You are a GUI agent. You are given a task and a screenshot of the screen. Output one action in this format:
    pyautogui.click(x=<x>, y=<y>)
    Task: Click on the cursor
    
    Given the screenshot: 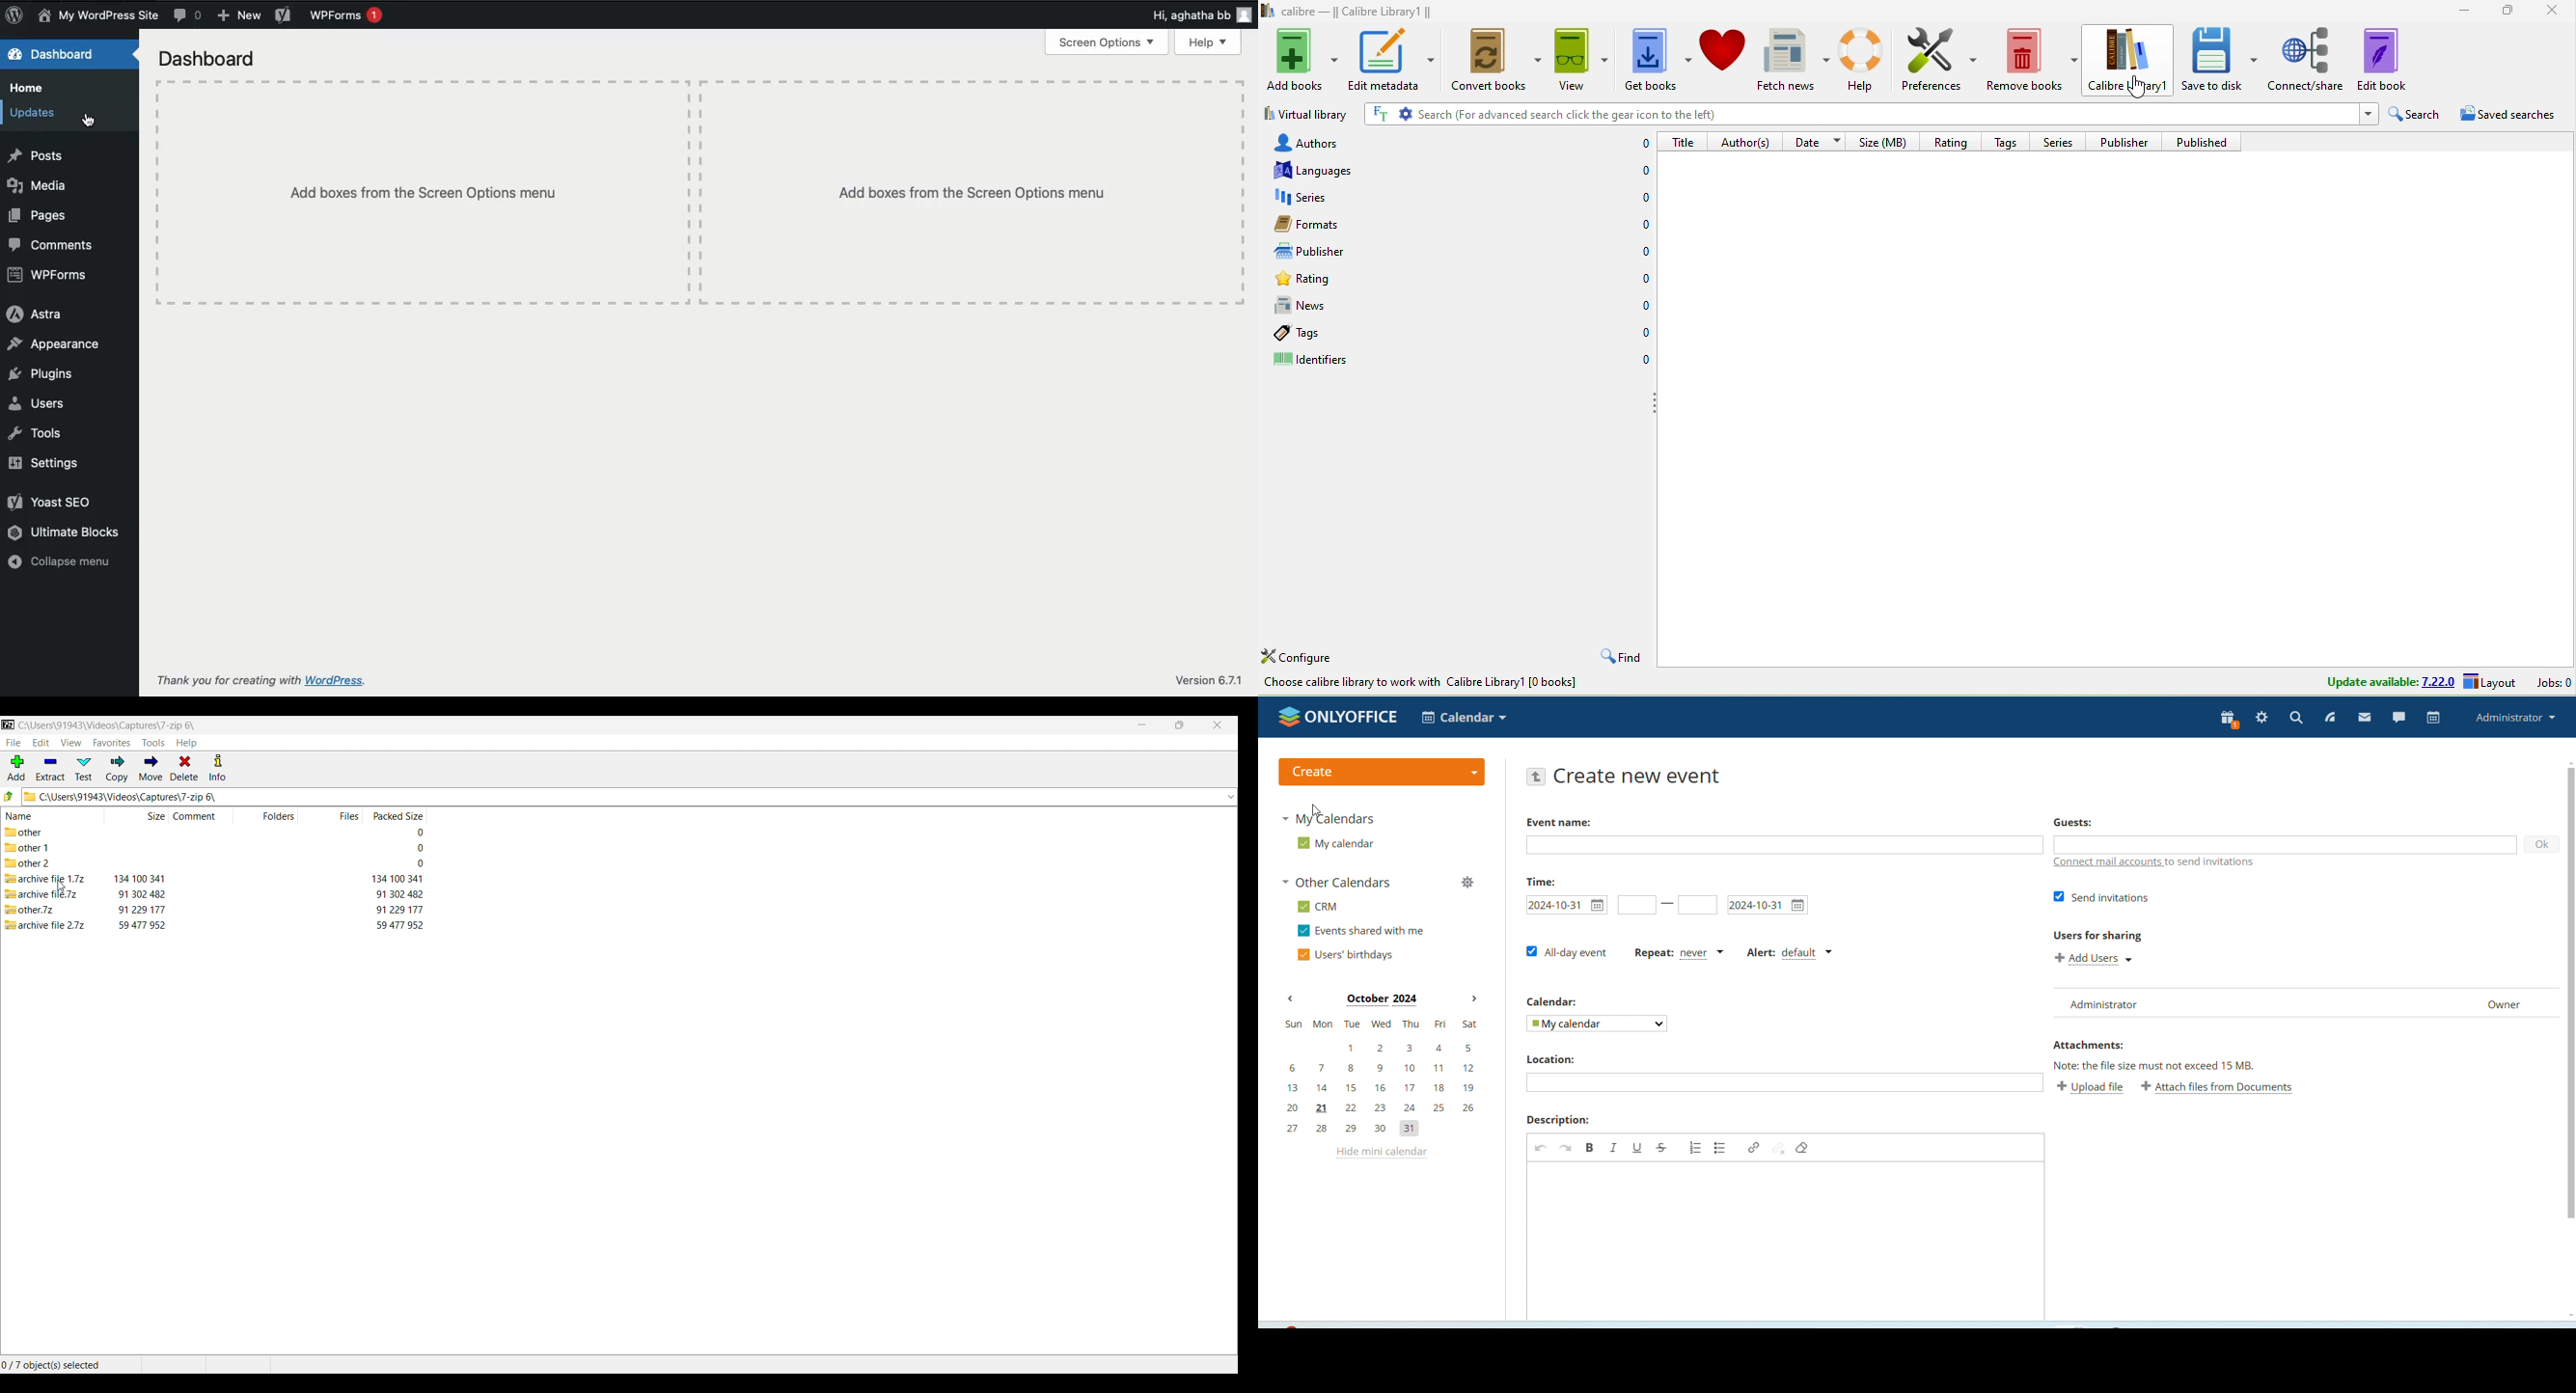 What is the action you would take?
    pyautogui.click(x=97, y=119)
    